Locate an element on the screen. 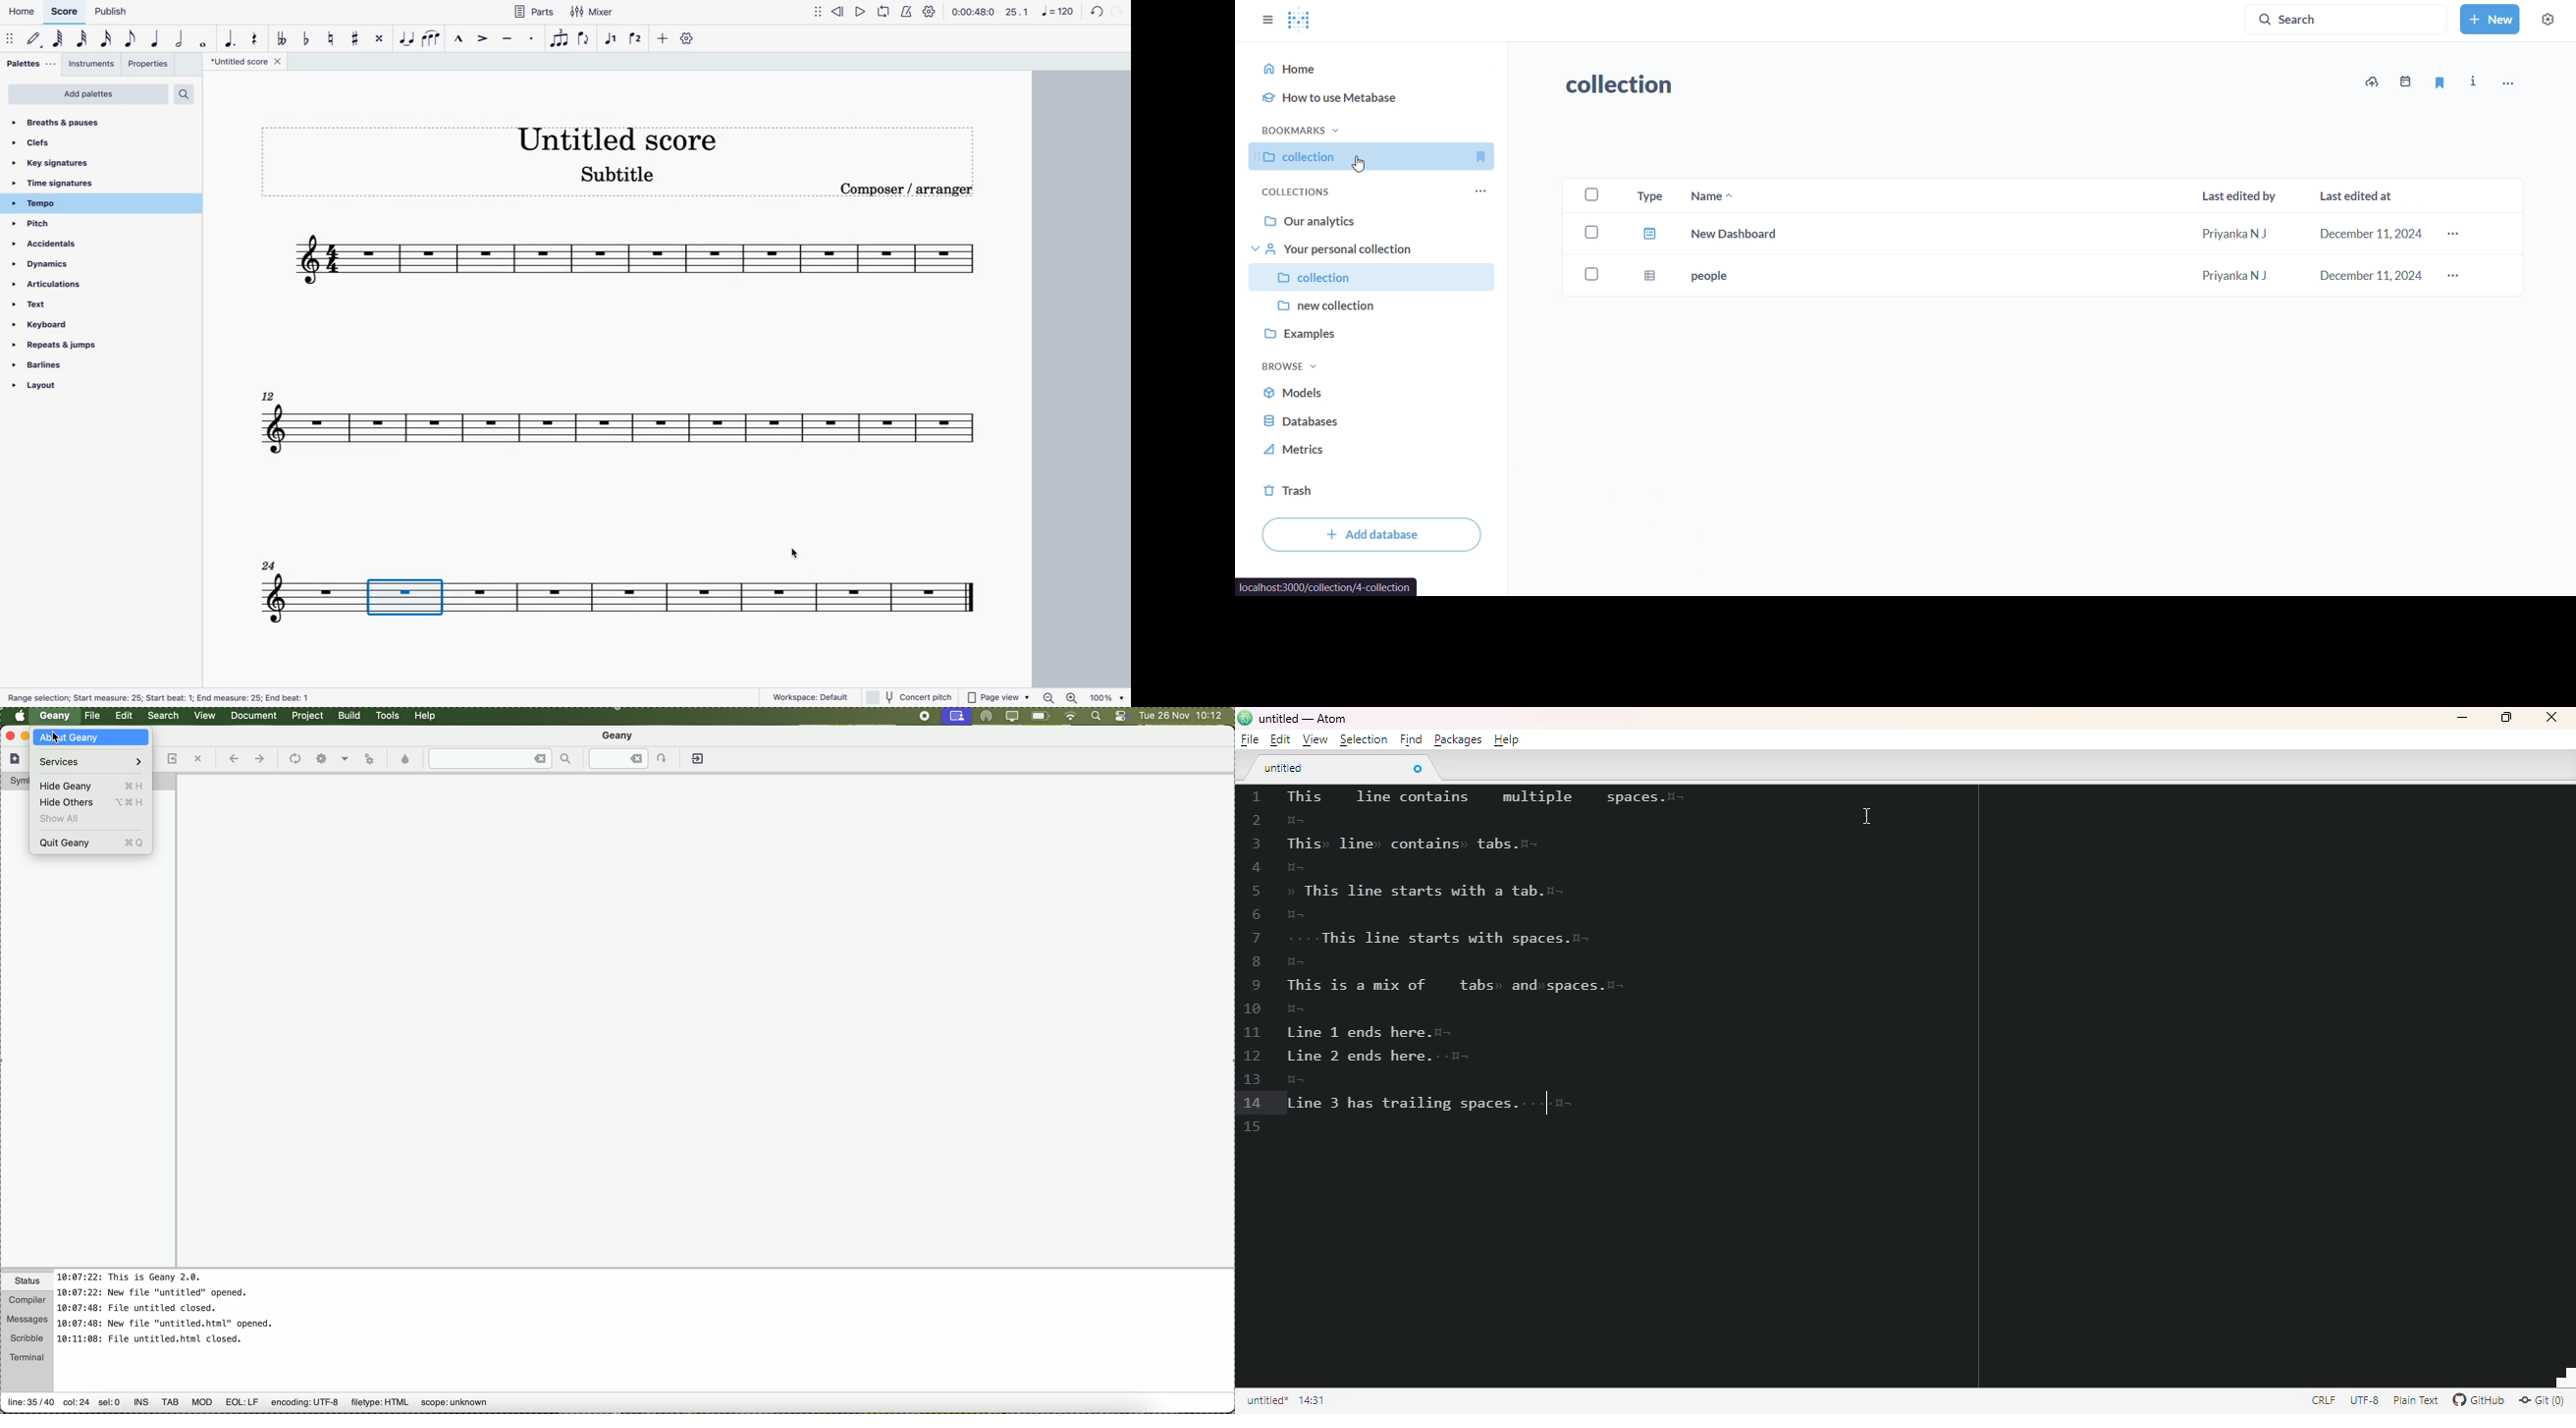  Priyanka NJ is located at coordinates (2234, 276).